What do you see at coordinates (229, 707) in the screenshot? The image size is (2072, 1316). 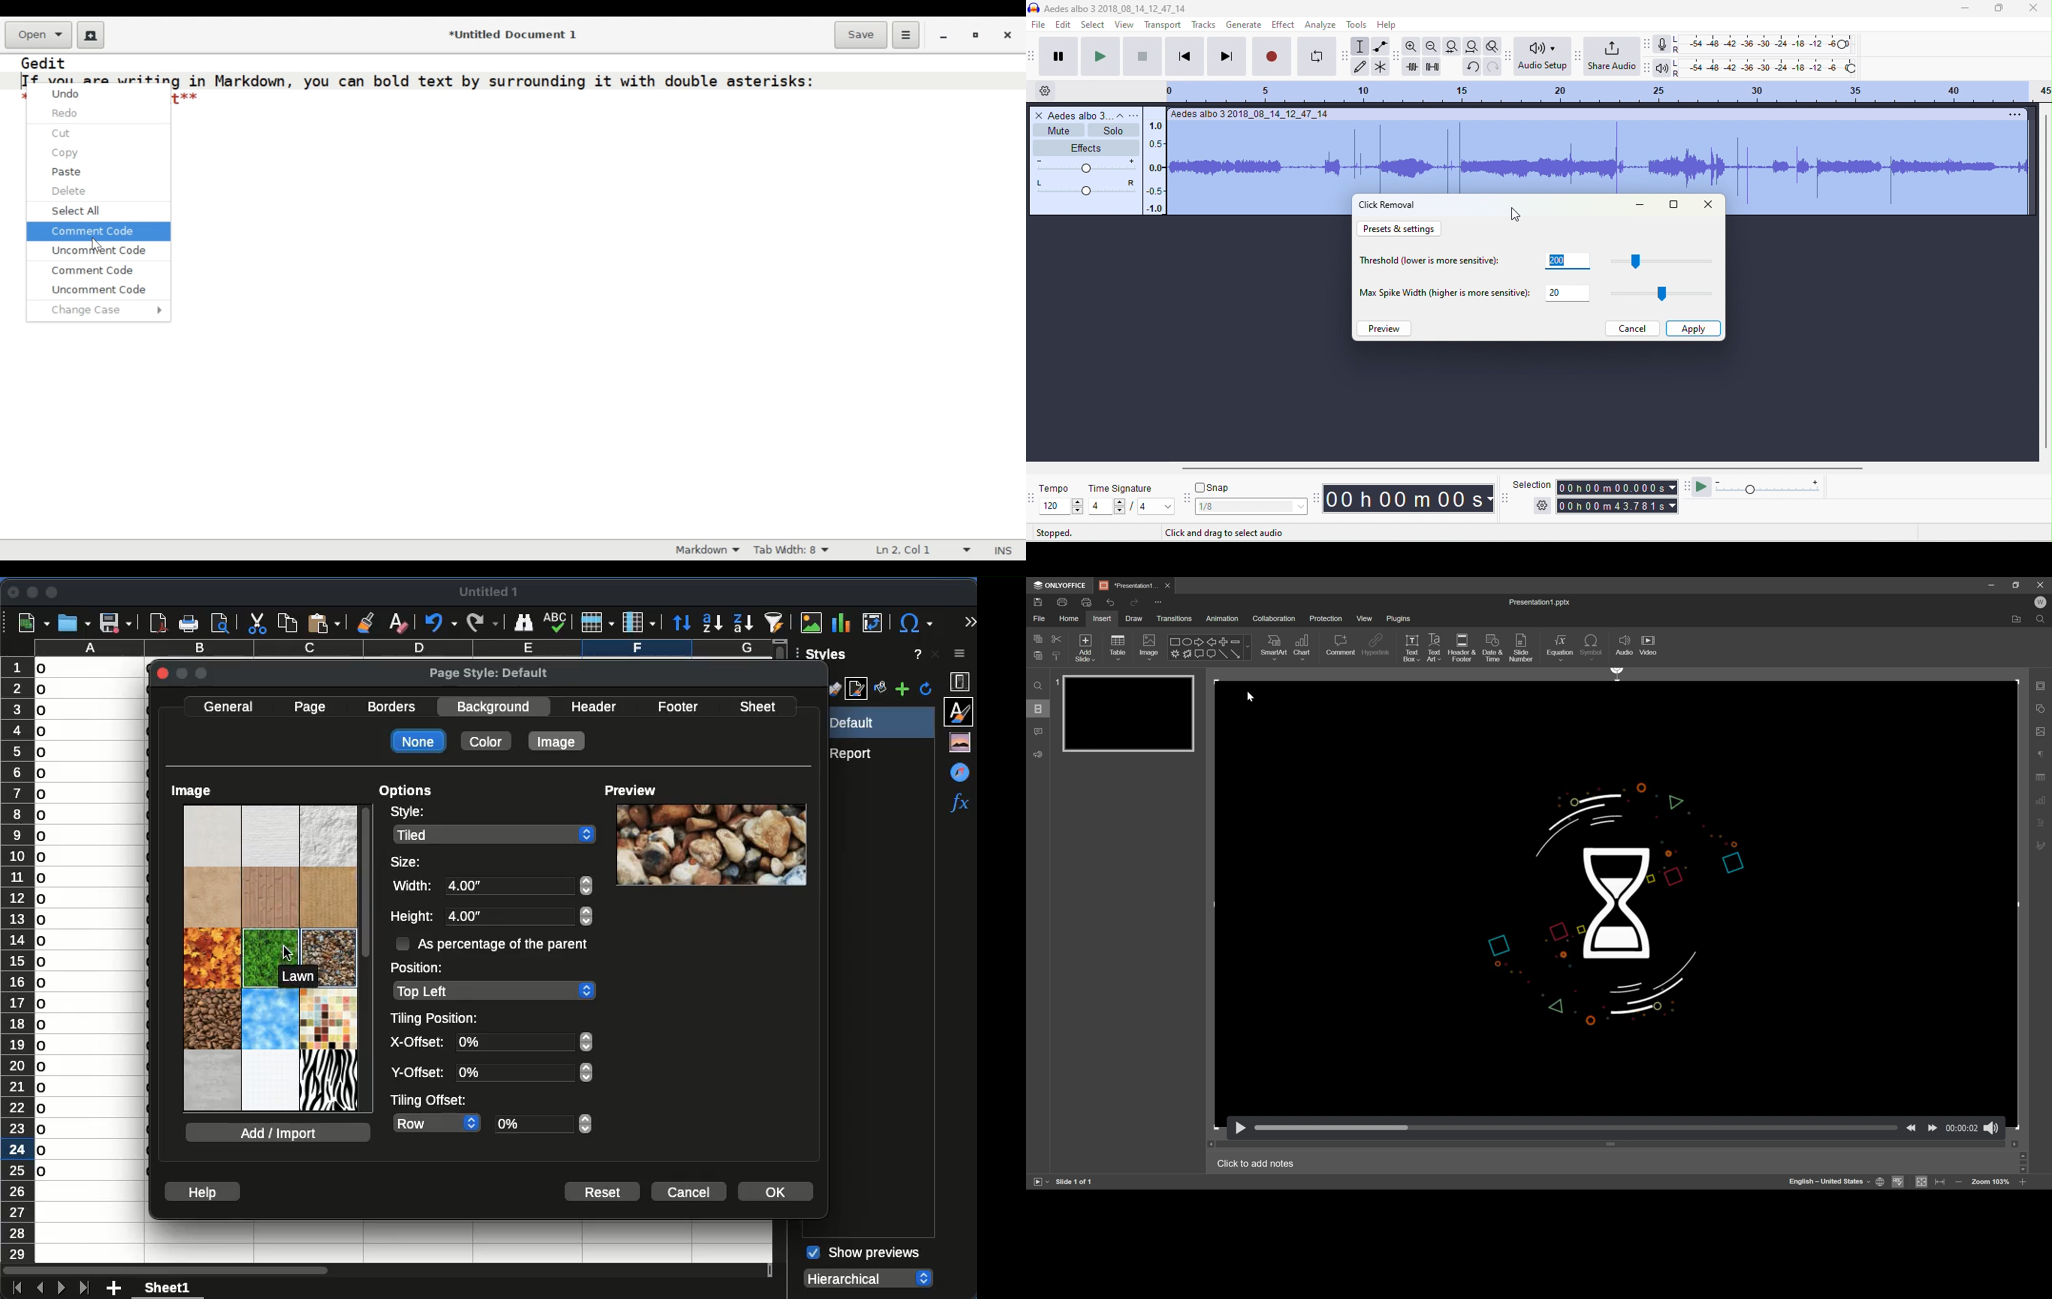 I see `general` at bounding box center [229, 707].